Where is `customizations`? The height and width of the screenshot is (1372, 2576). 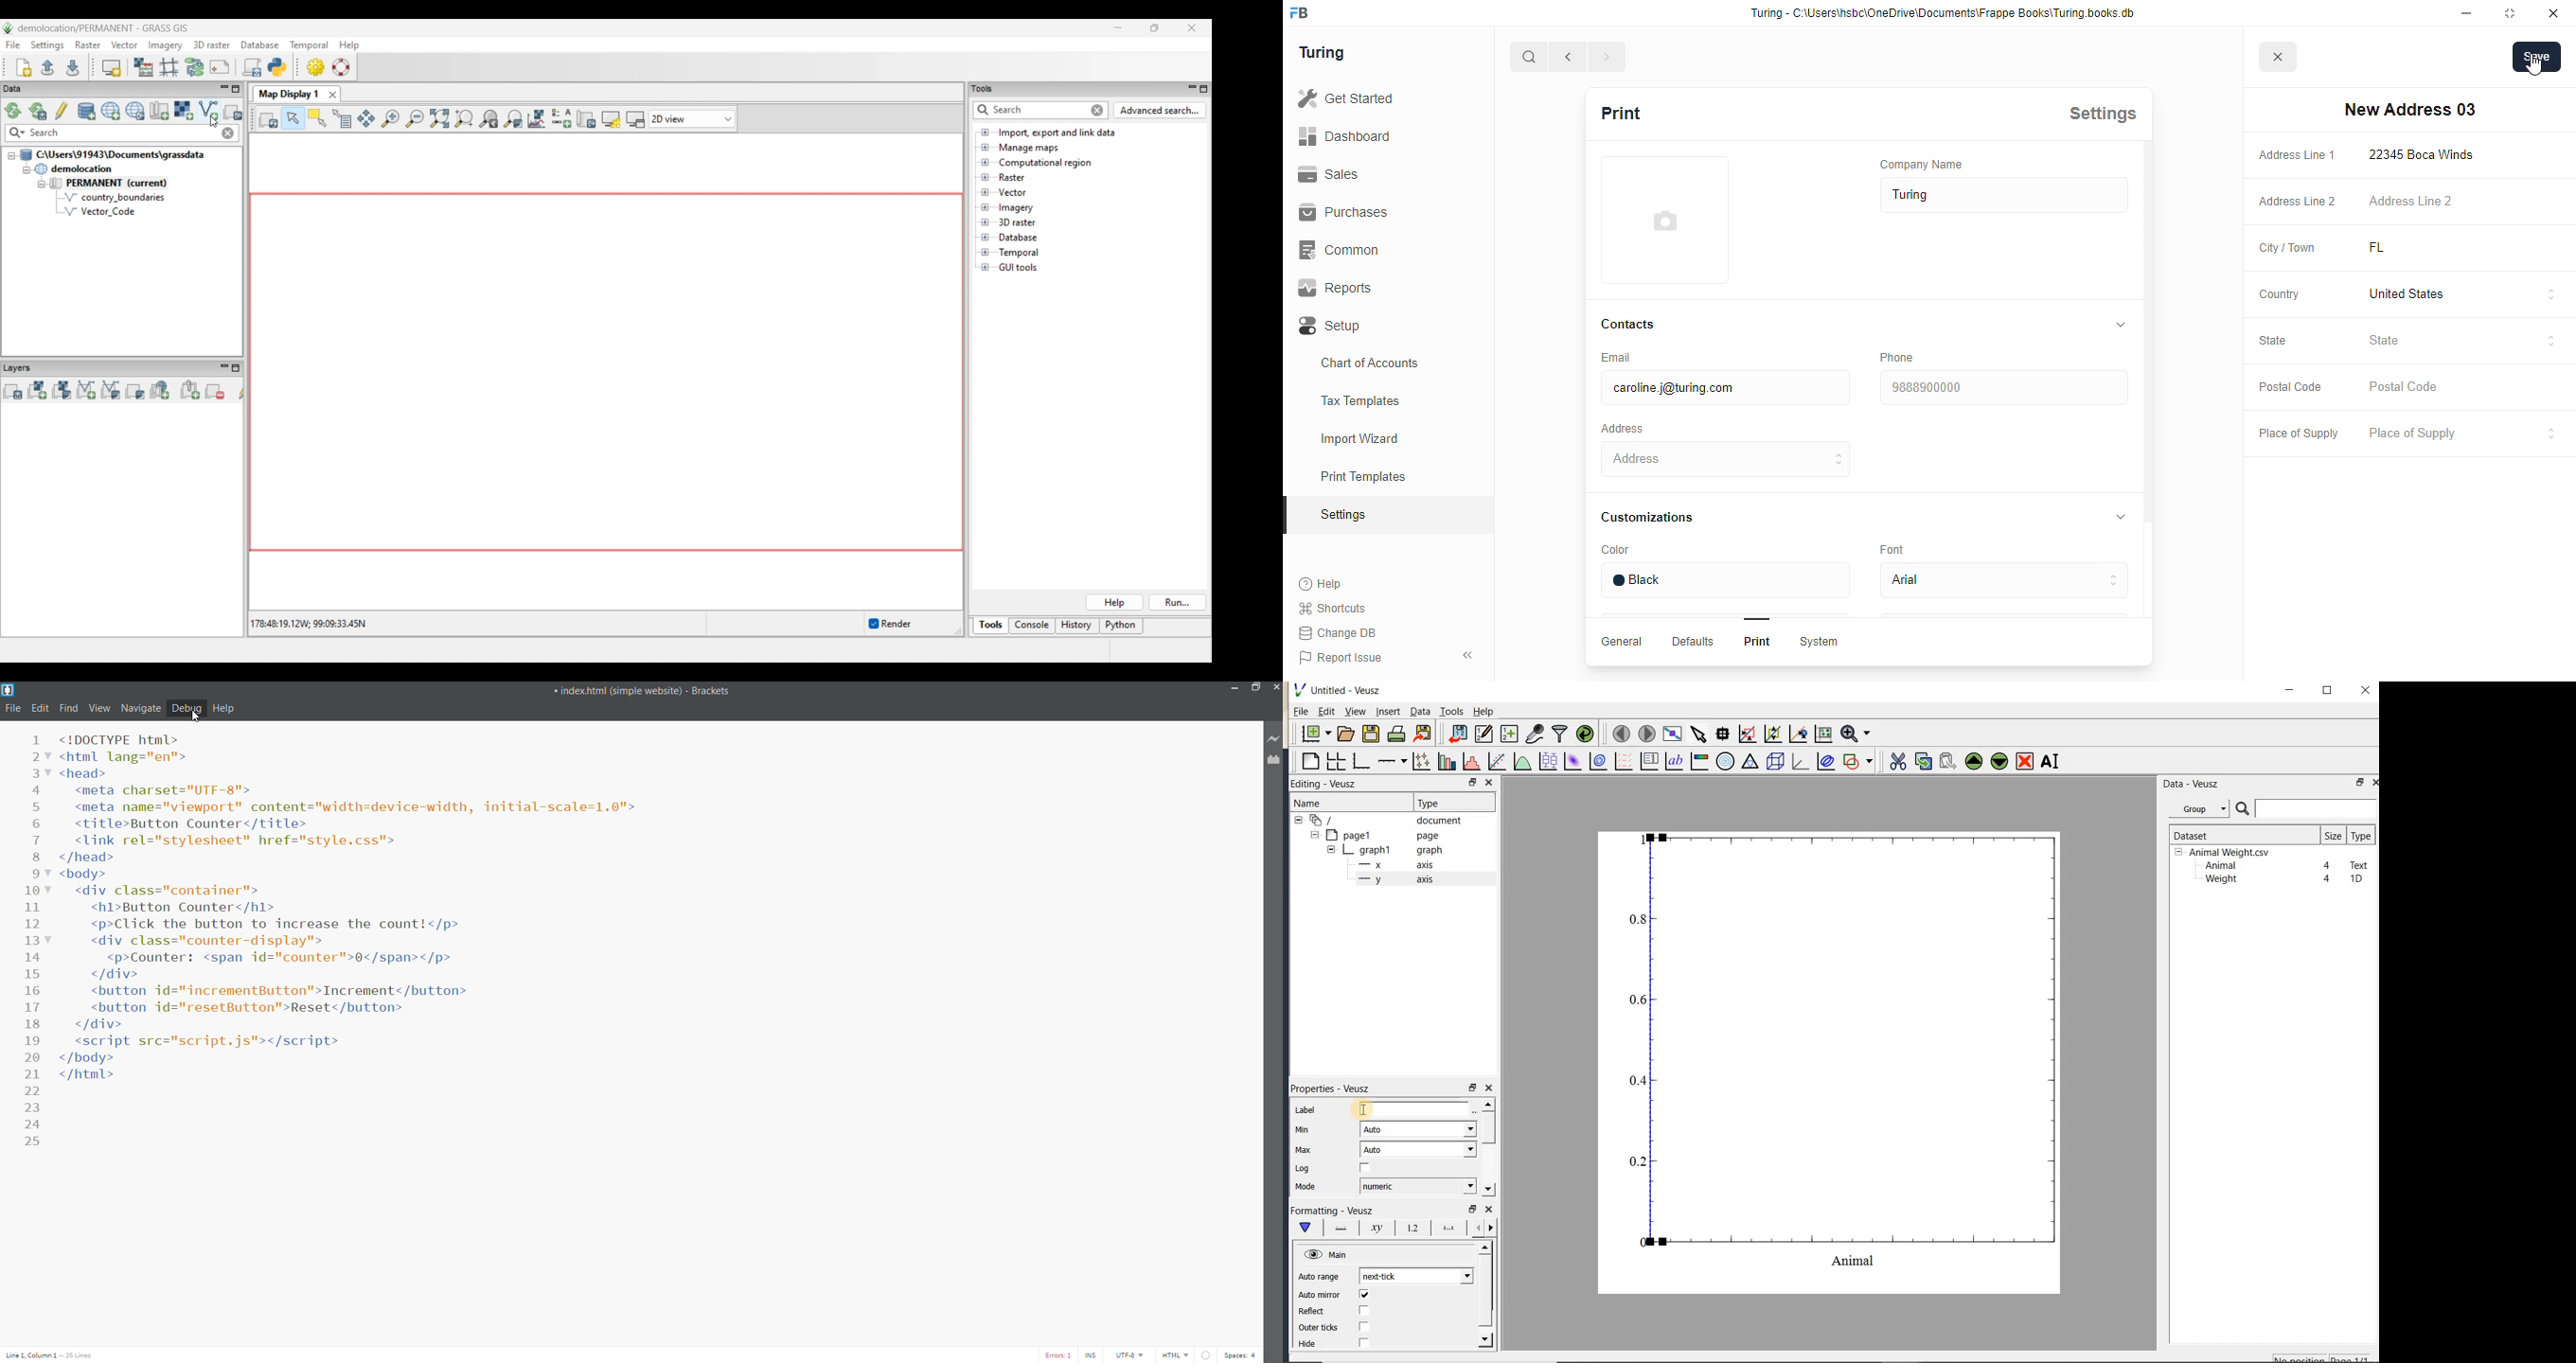 customizations is located at coordinates (1646, 517).